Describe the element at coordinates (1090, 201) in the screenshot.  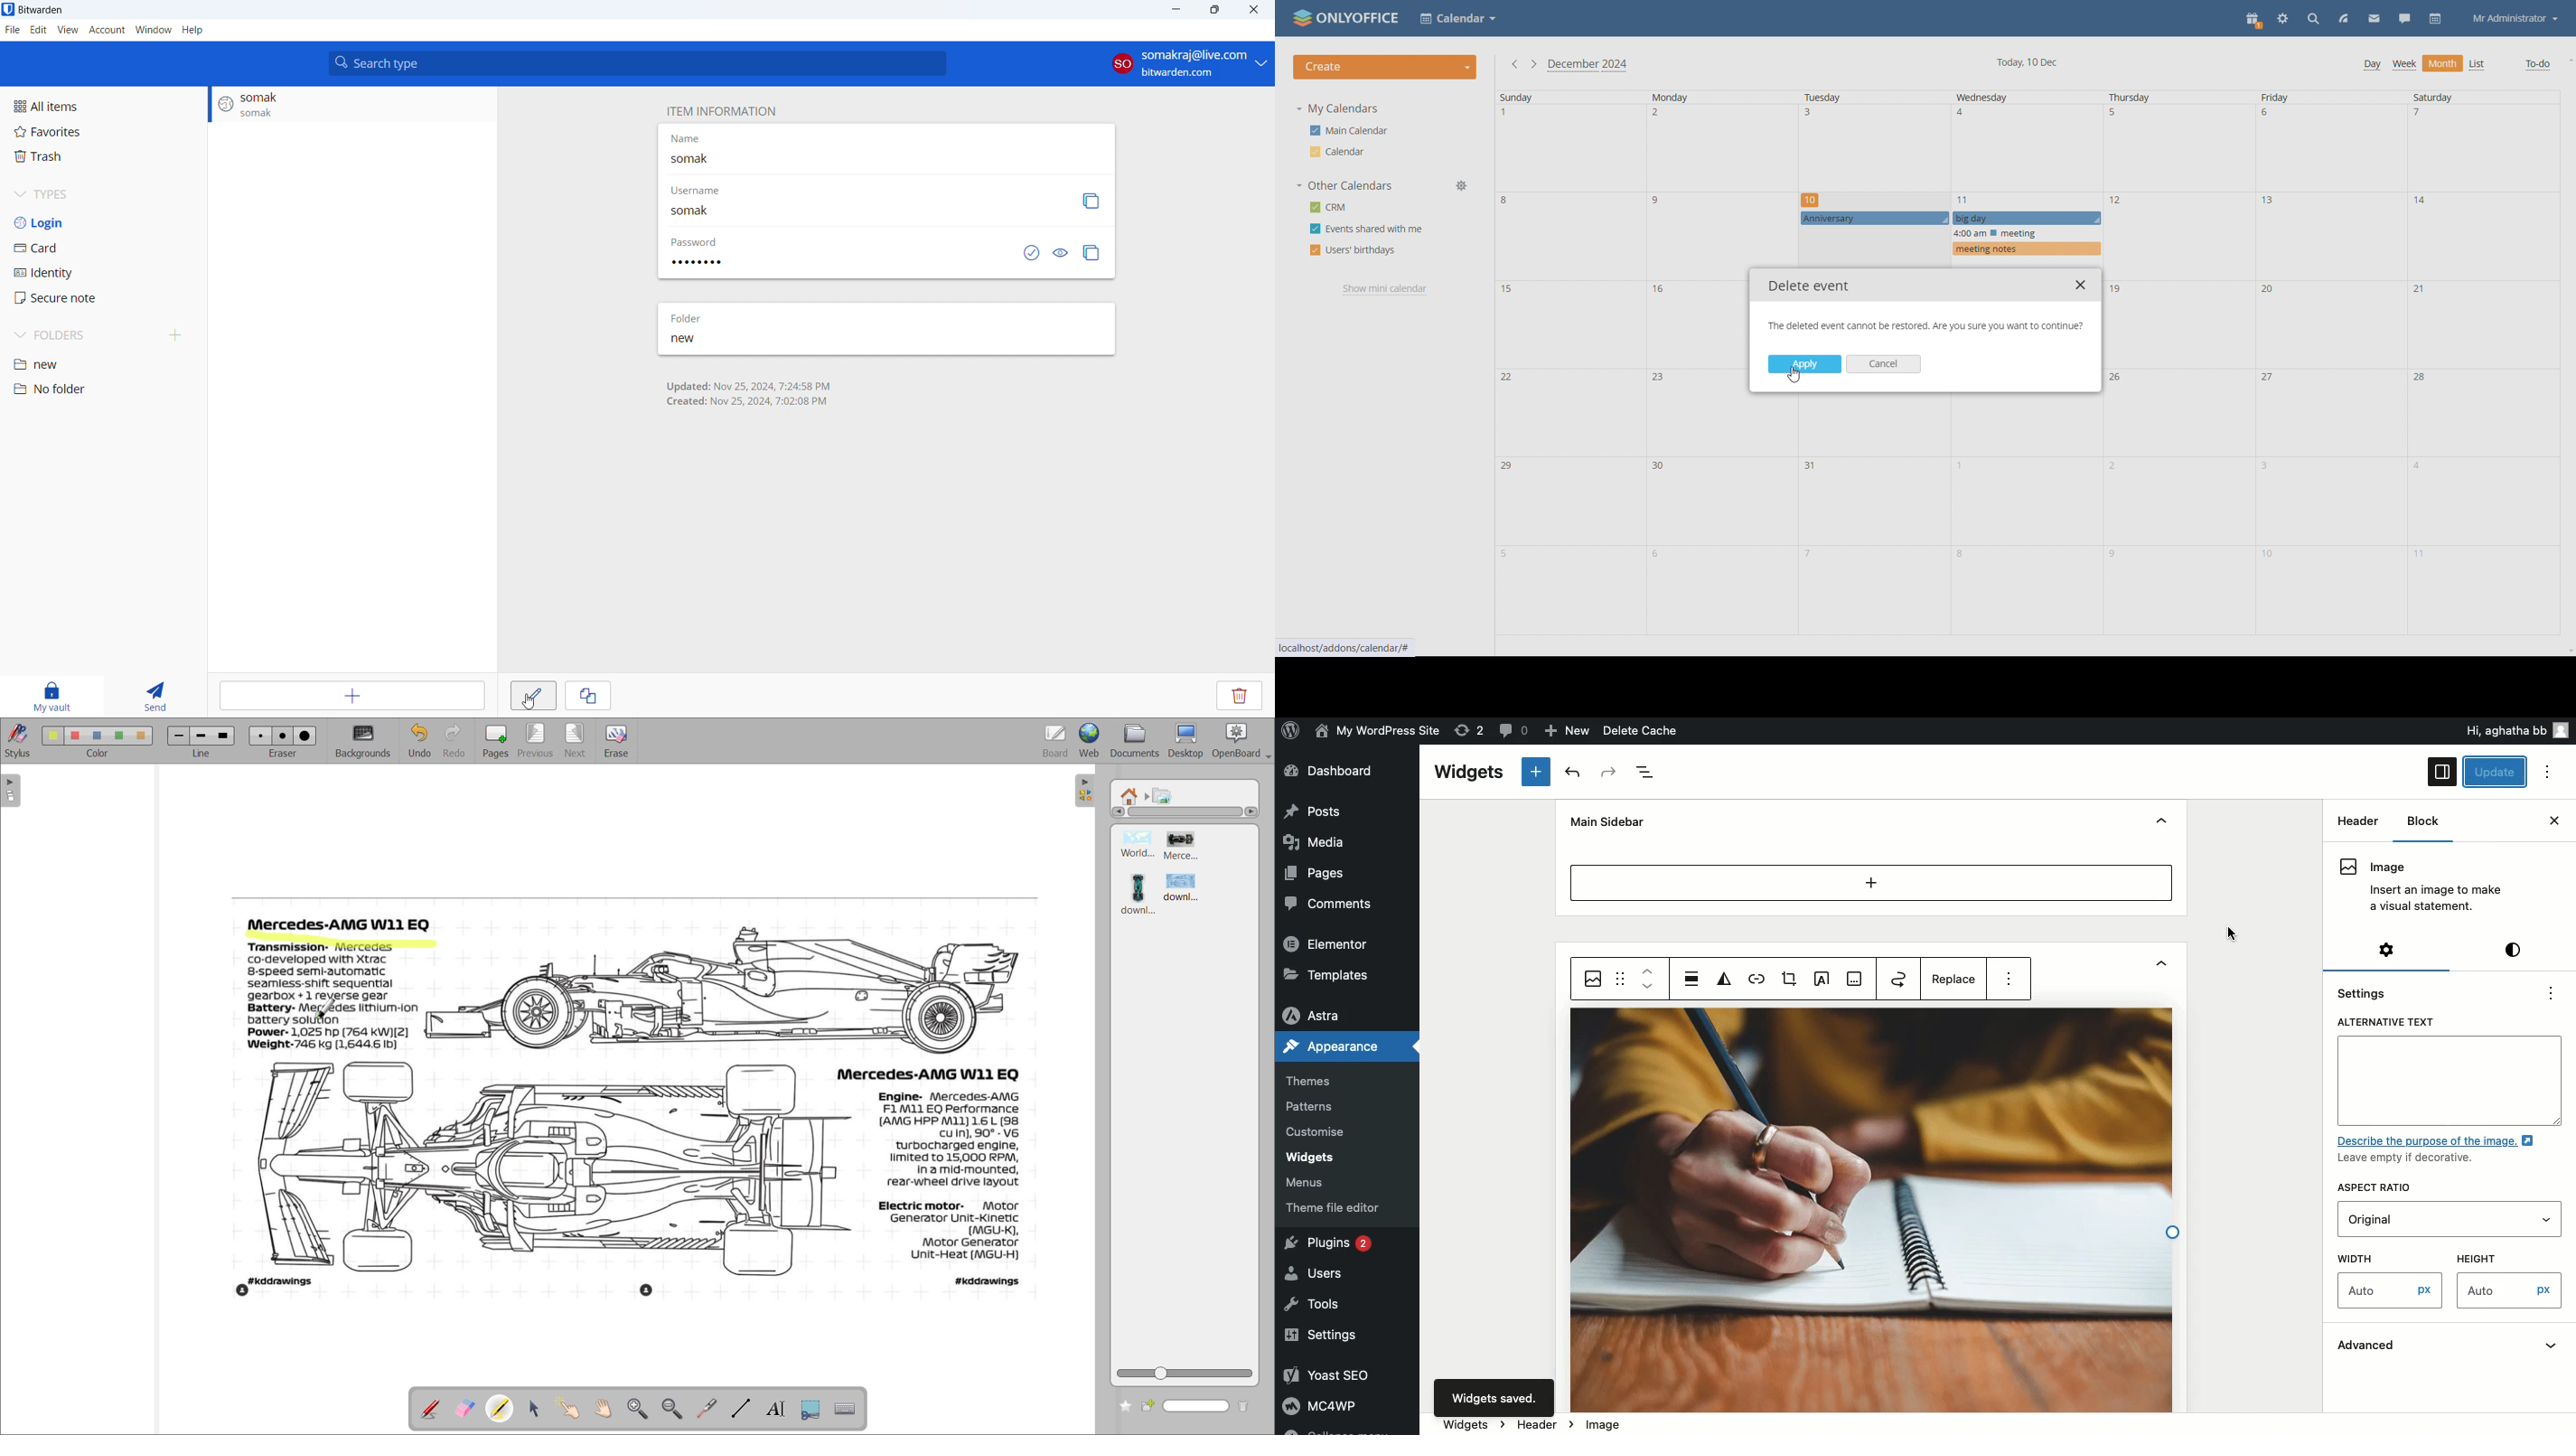
I see `copy usdername` at that location.